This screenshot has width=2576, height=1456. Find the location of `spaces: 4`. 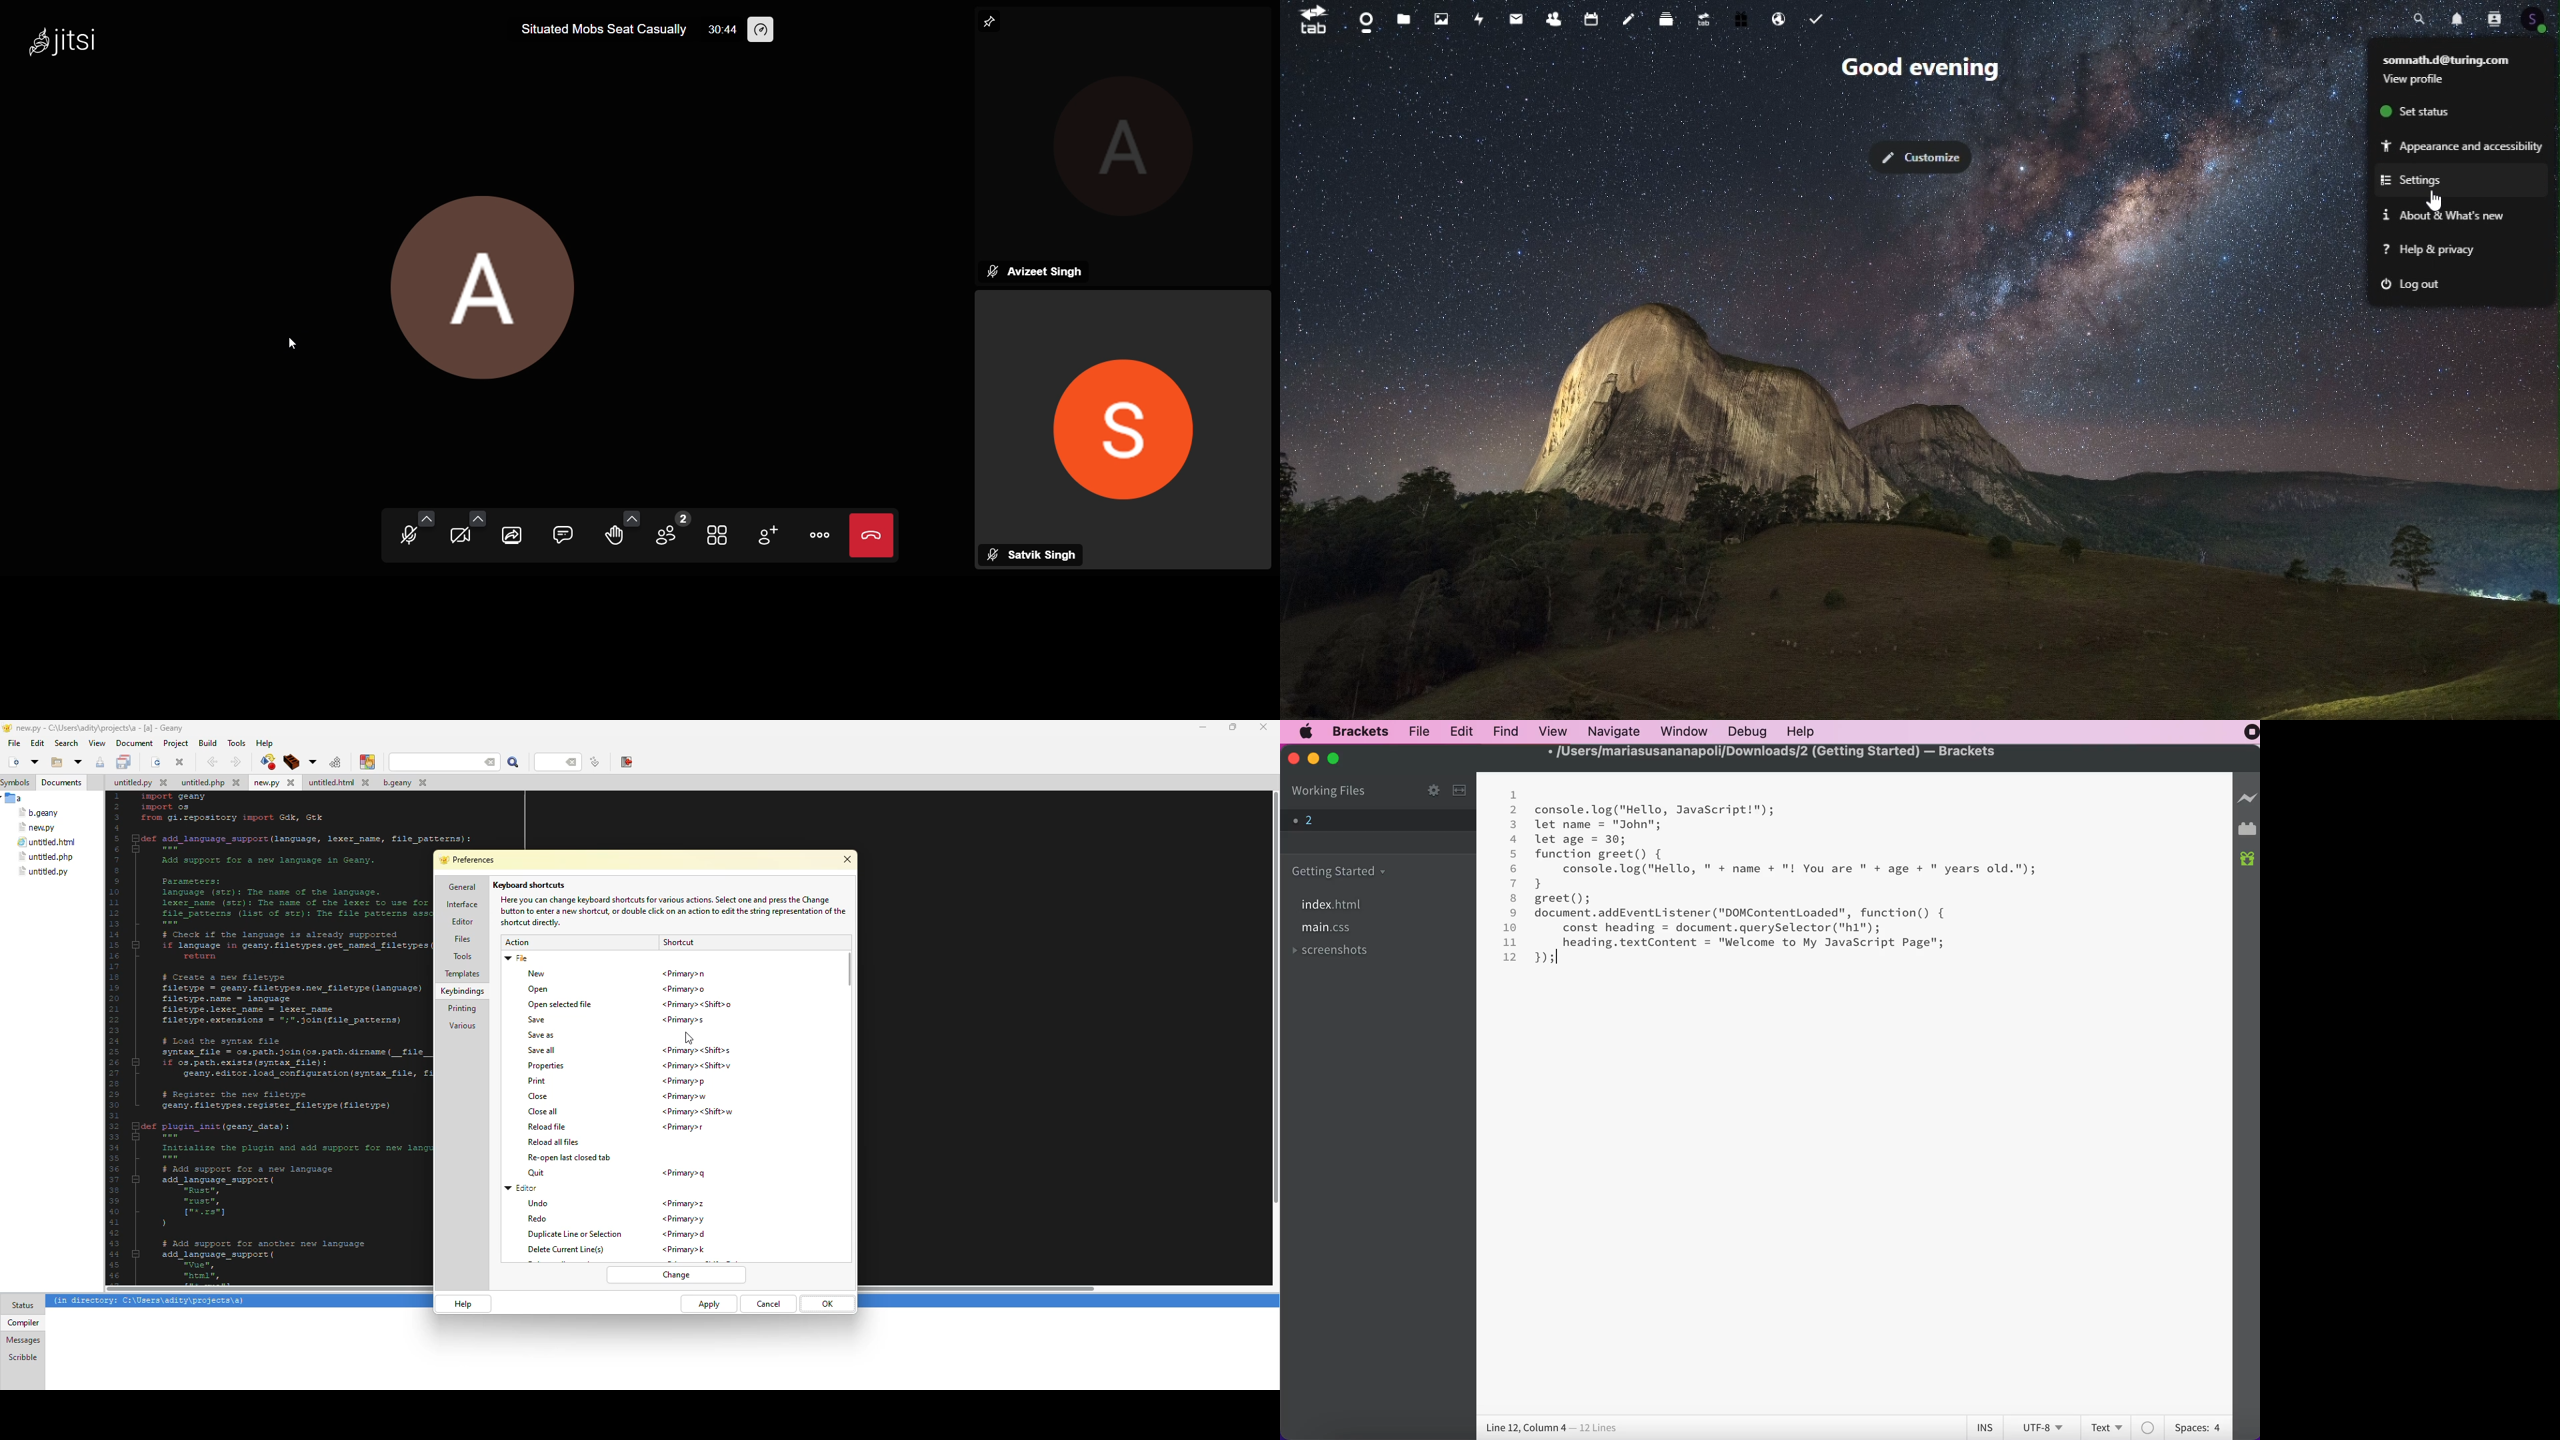

spaces: 4 is located at coordinates (2196, 1428).